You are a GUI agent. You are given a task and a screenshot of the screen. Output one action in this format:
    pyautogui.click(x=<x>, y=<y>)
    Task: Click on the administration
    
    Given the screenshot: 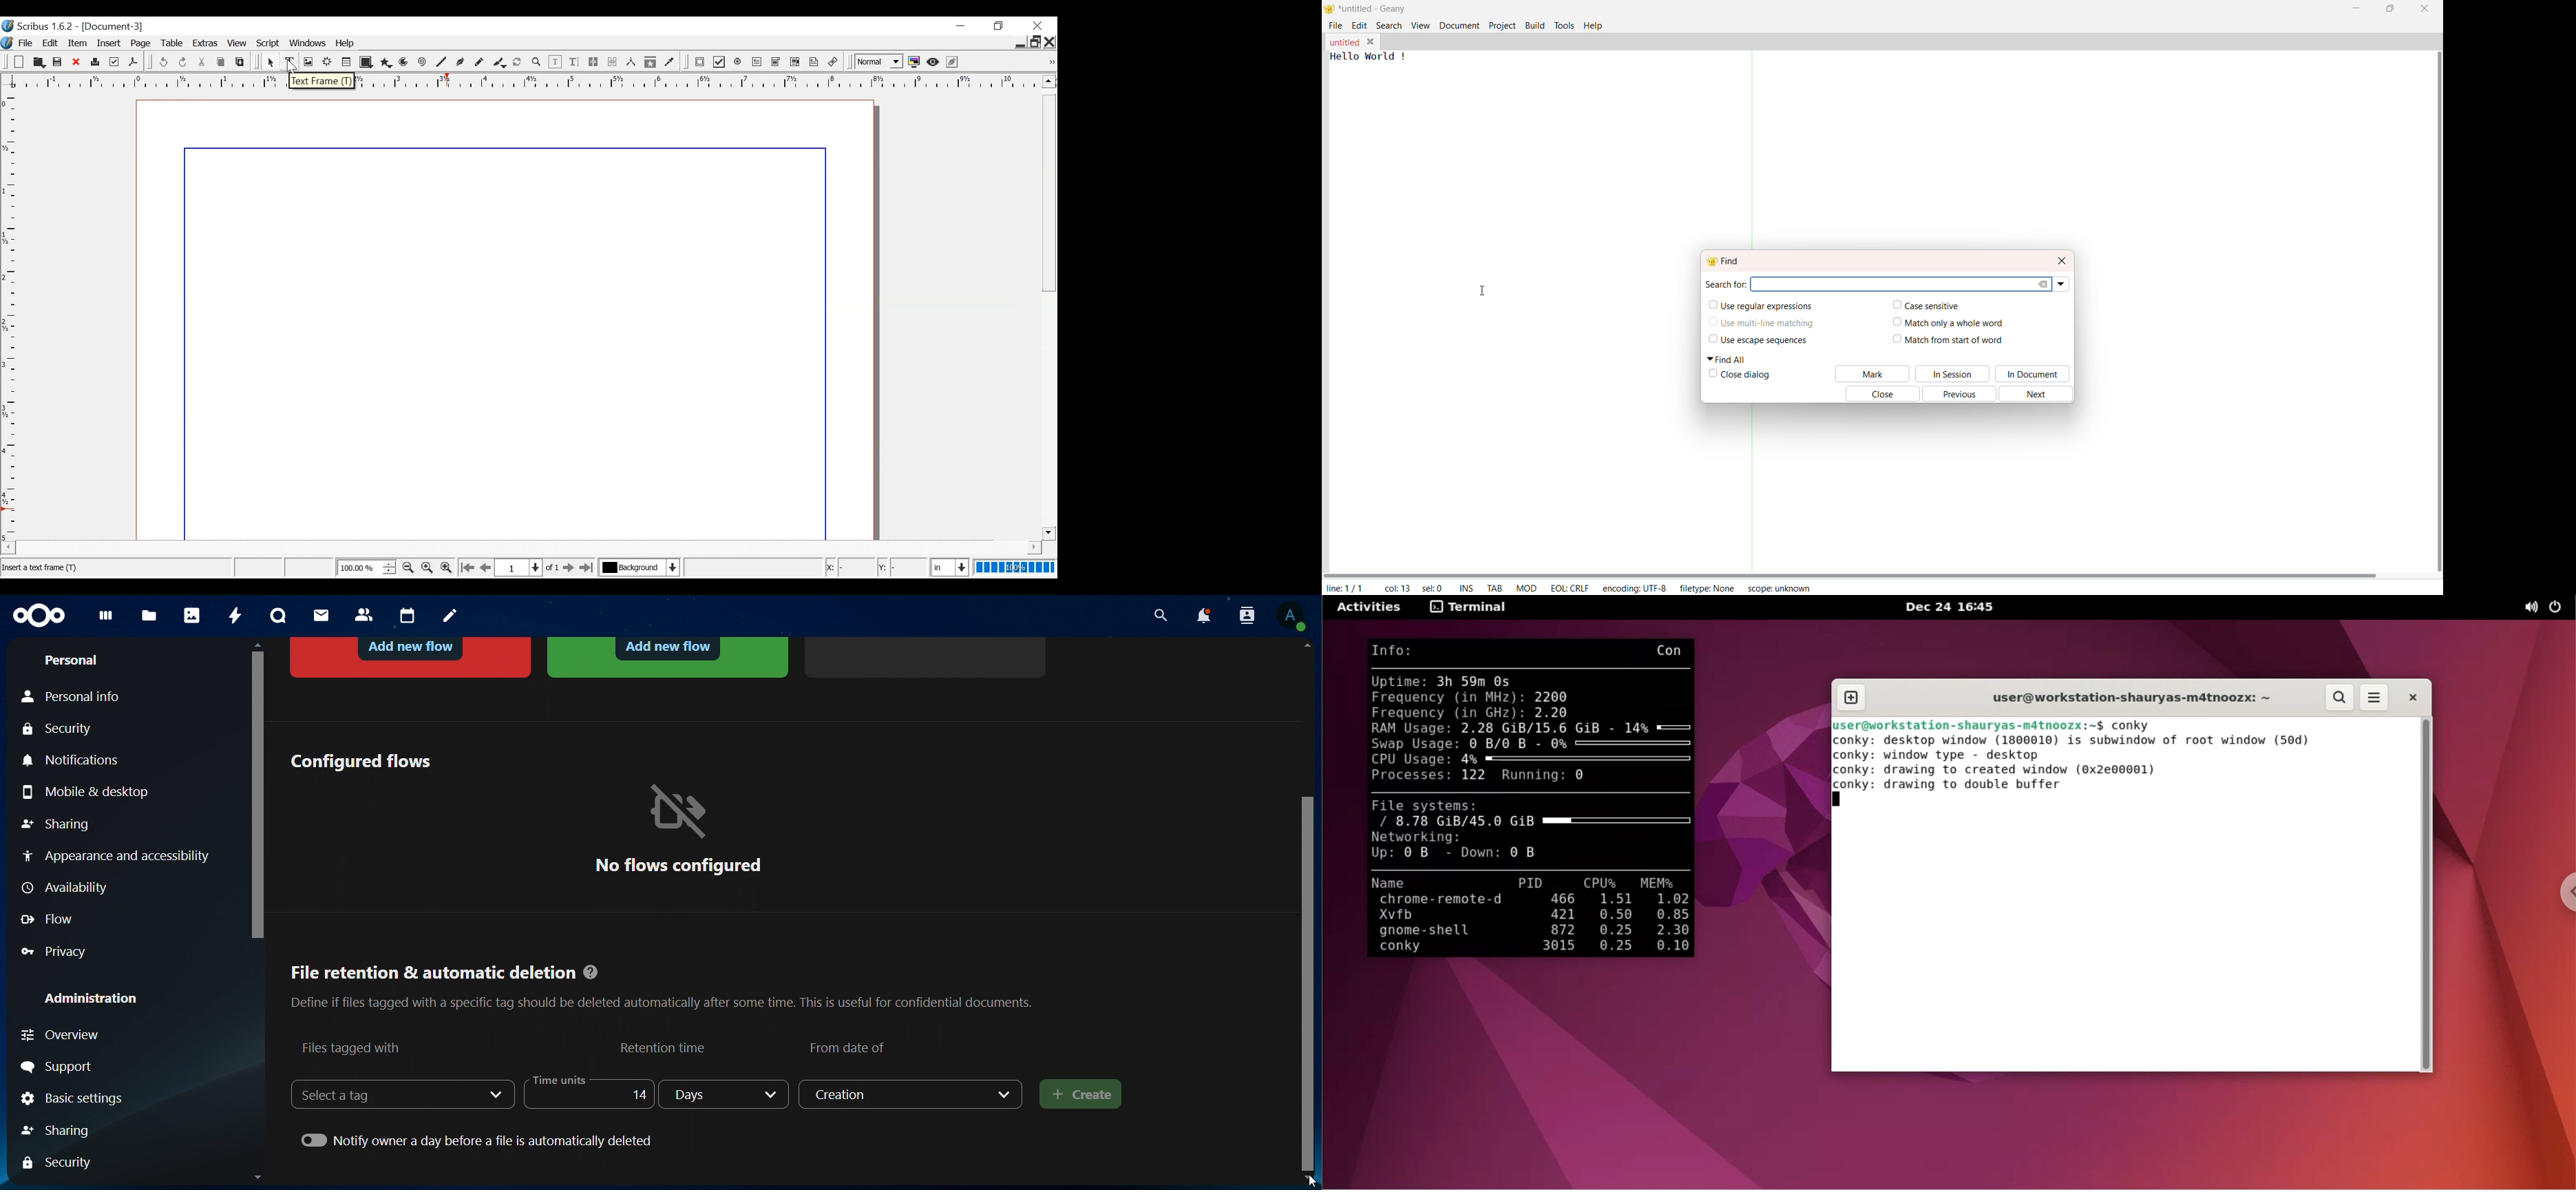 What is the action you would take?
    pyautogui.click(x=92, y=998)
    